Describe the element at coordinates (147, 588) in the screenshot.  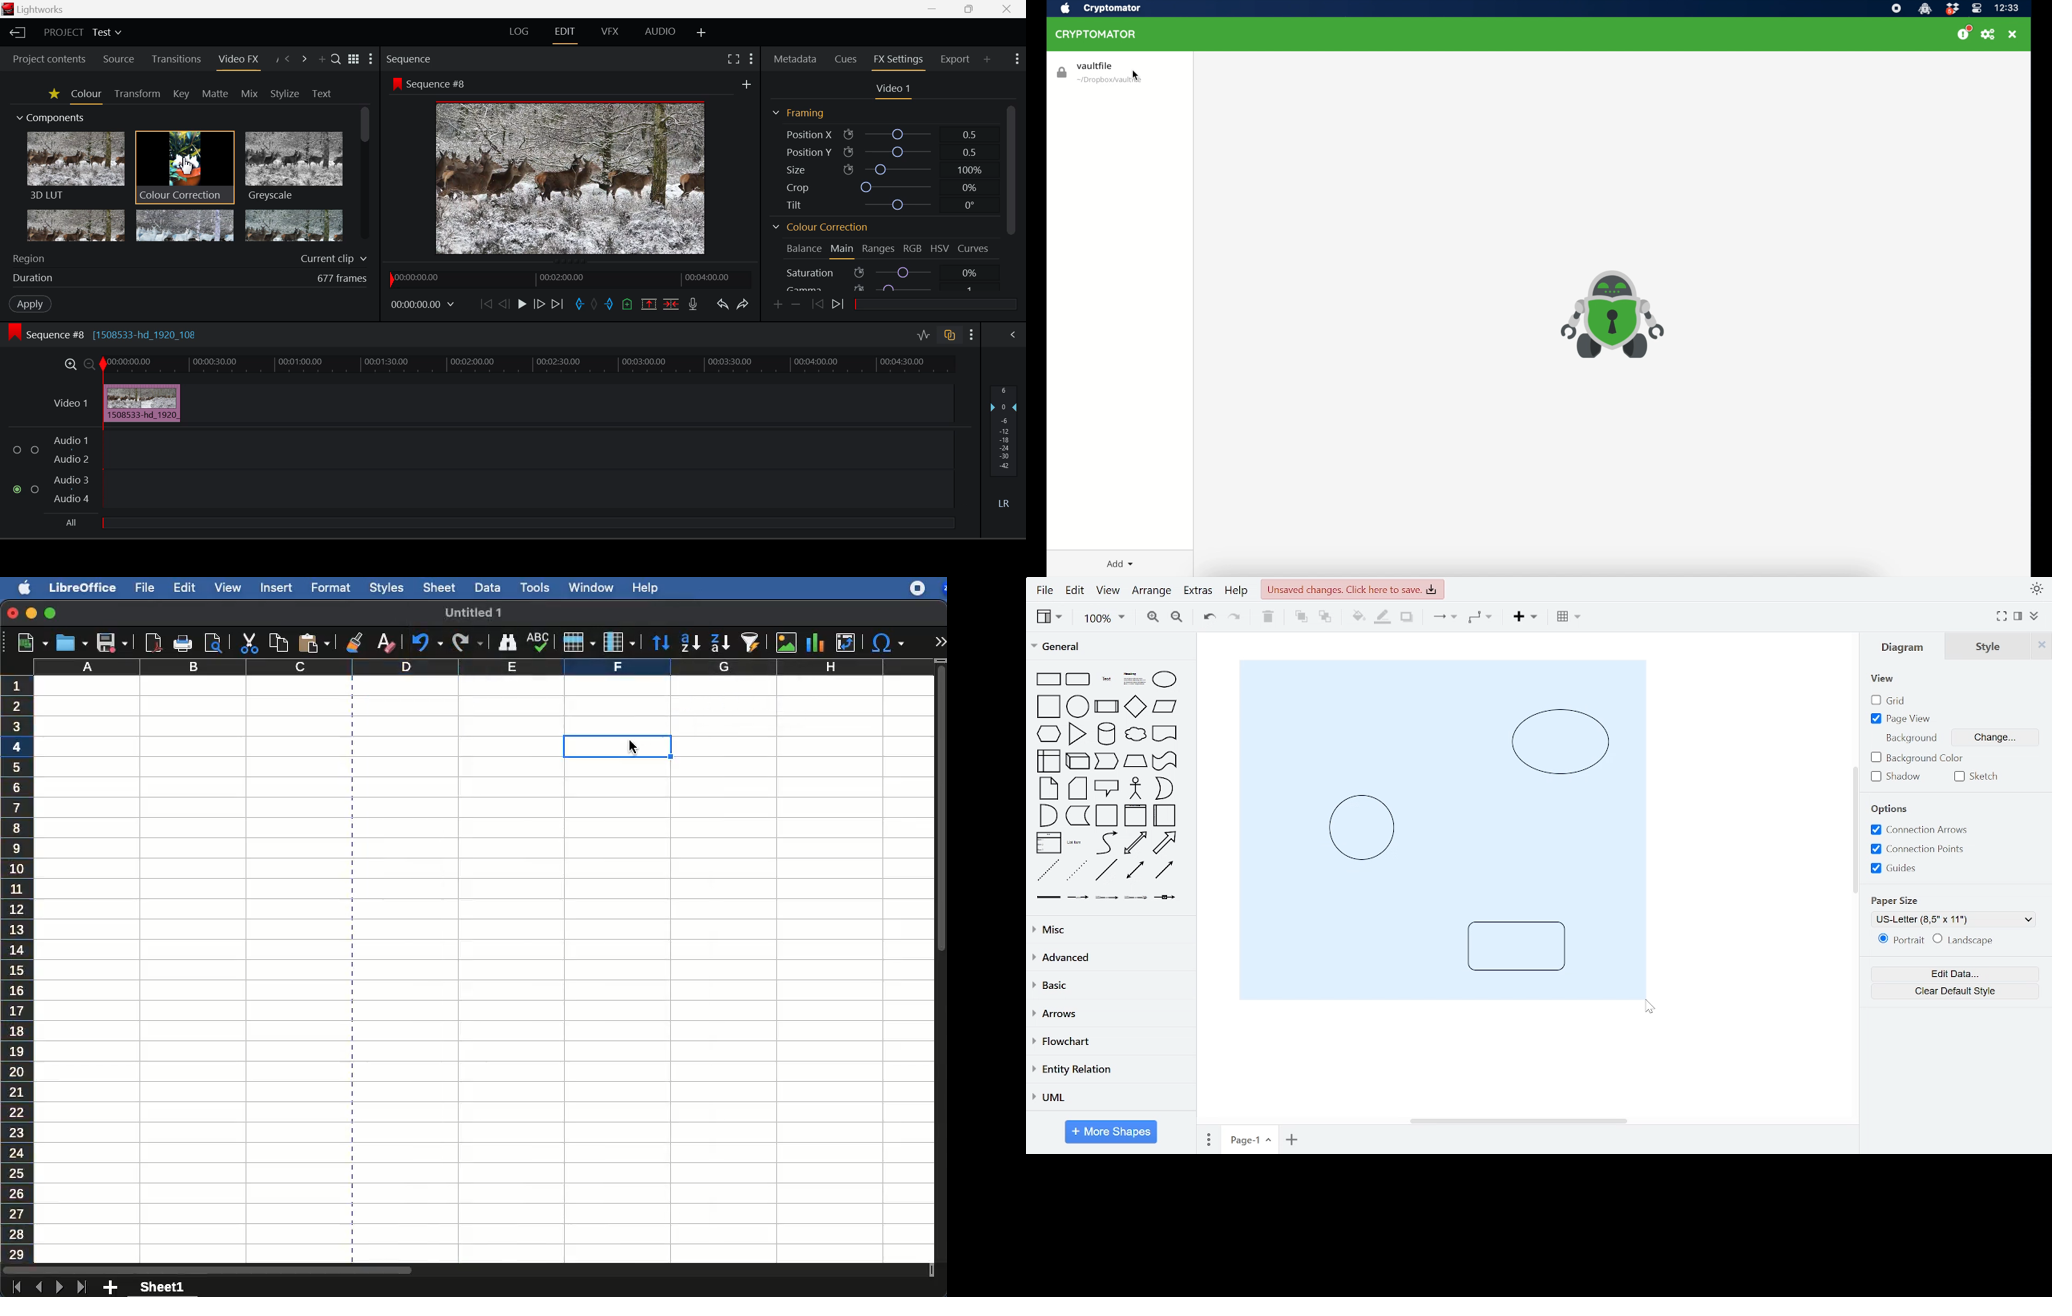
I see `file` at that location.